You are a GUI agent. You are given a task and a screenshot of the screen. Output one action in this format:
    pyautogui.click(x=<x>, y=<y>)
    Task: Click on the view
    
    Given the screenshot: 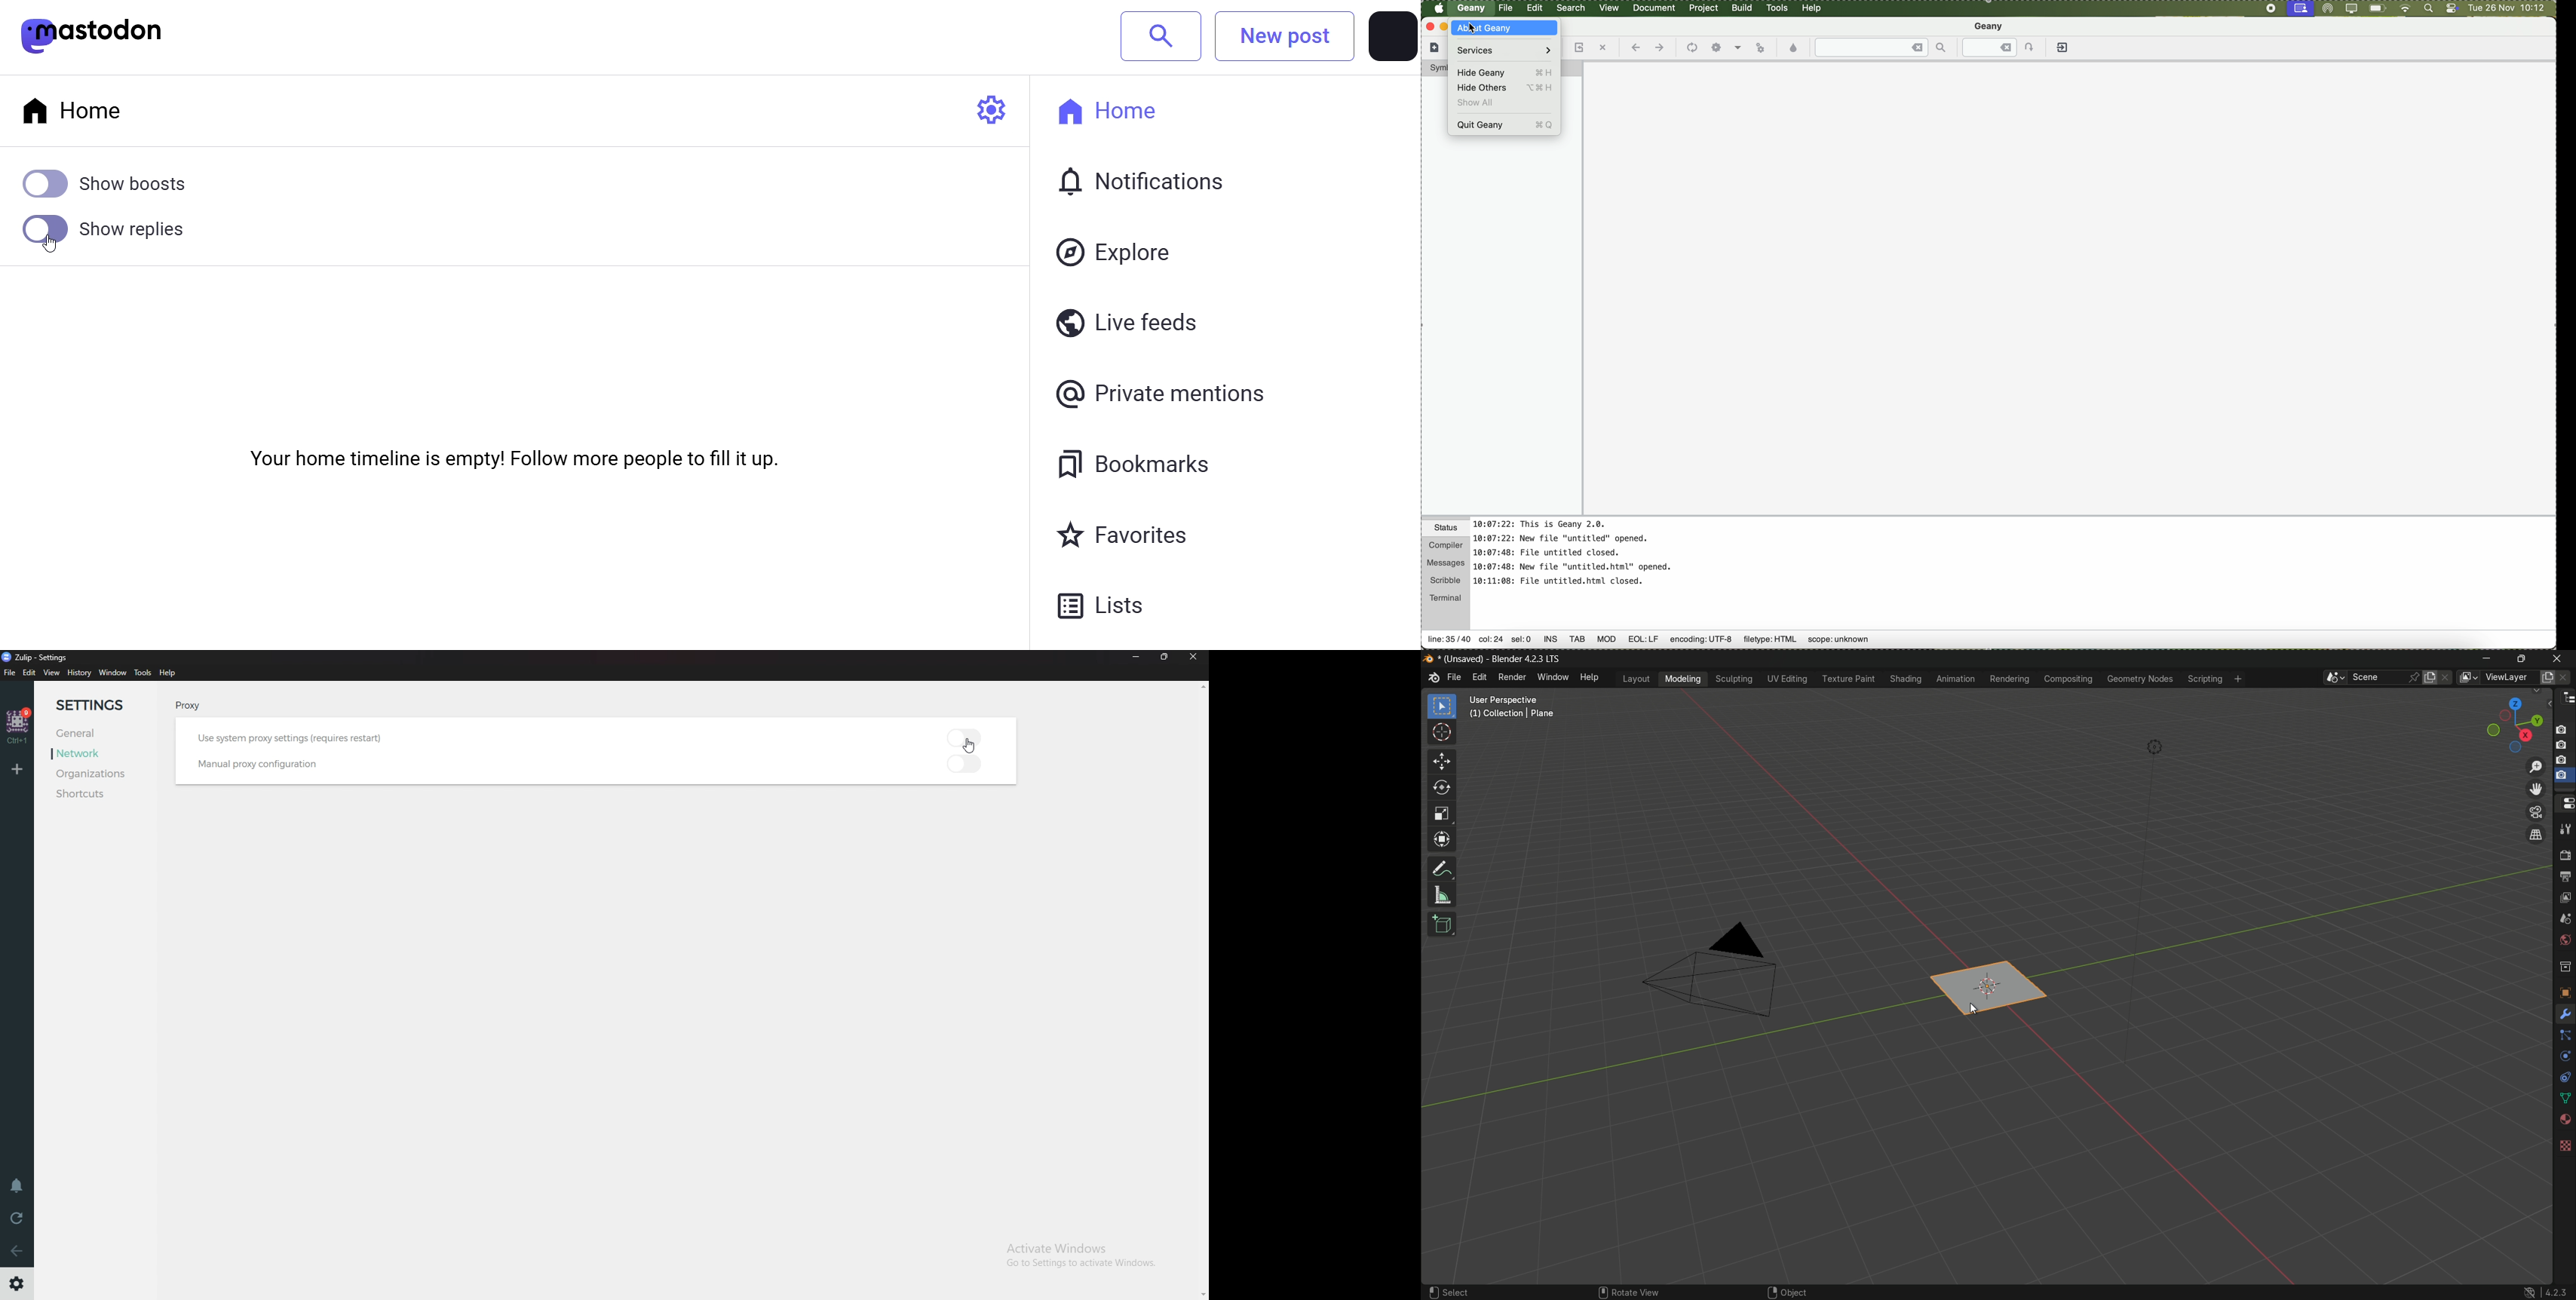 What is the action you would take?
    pyautogui.click(x=52, y=673)
    